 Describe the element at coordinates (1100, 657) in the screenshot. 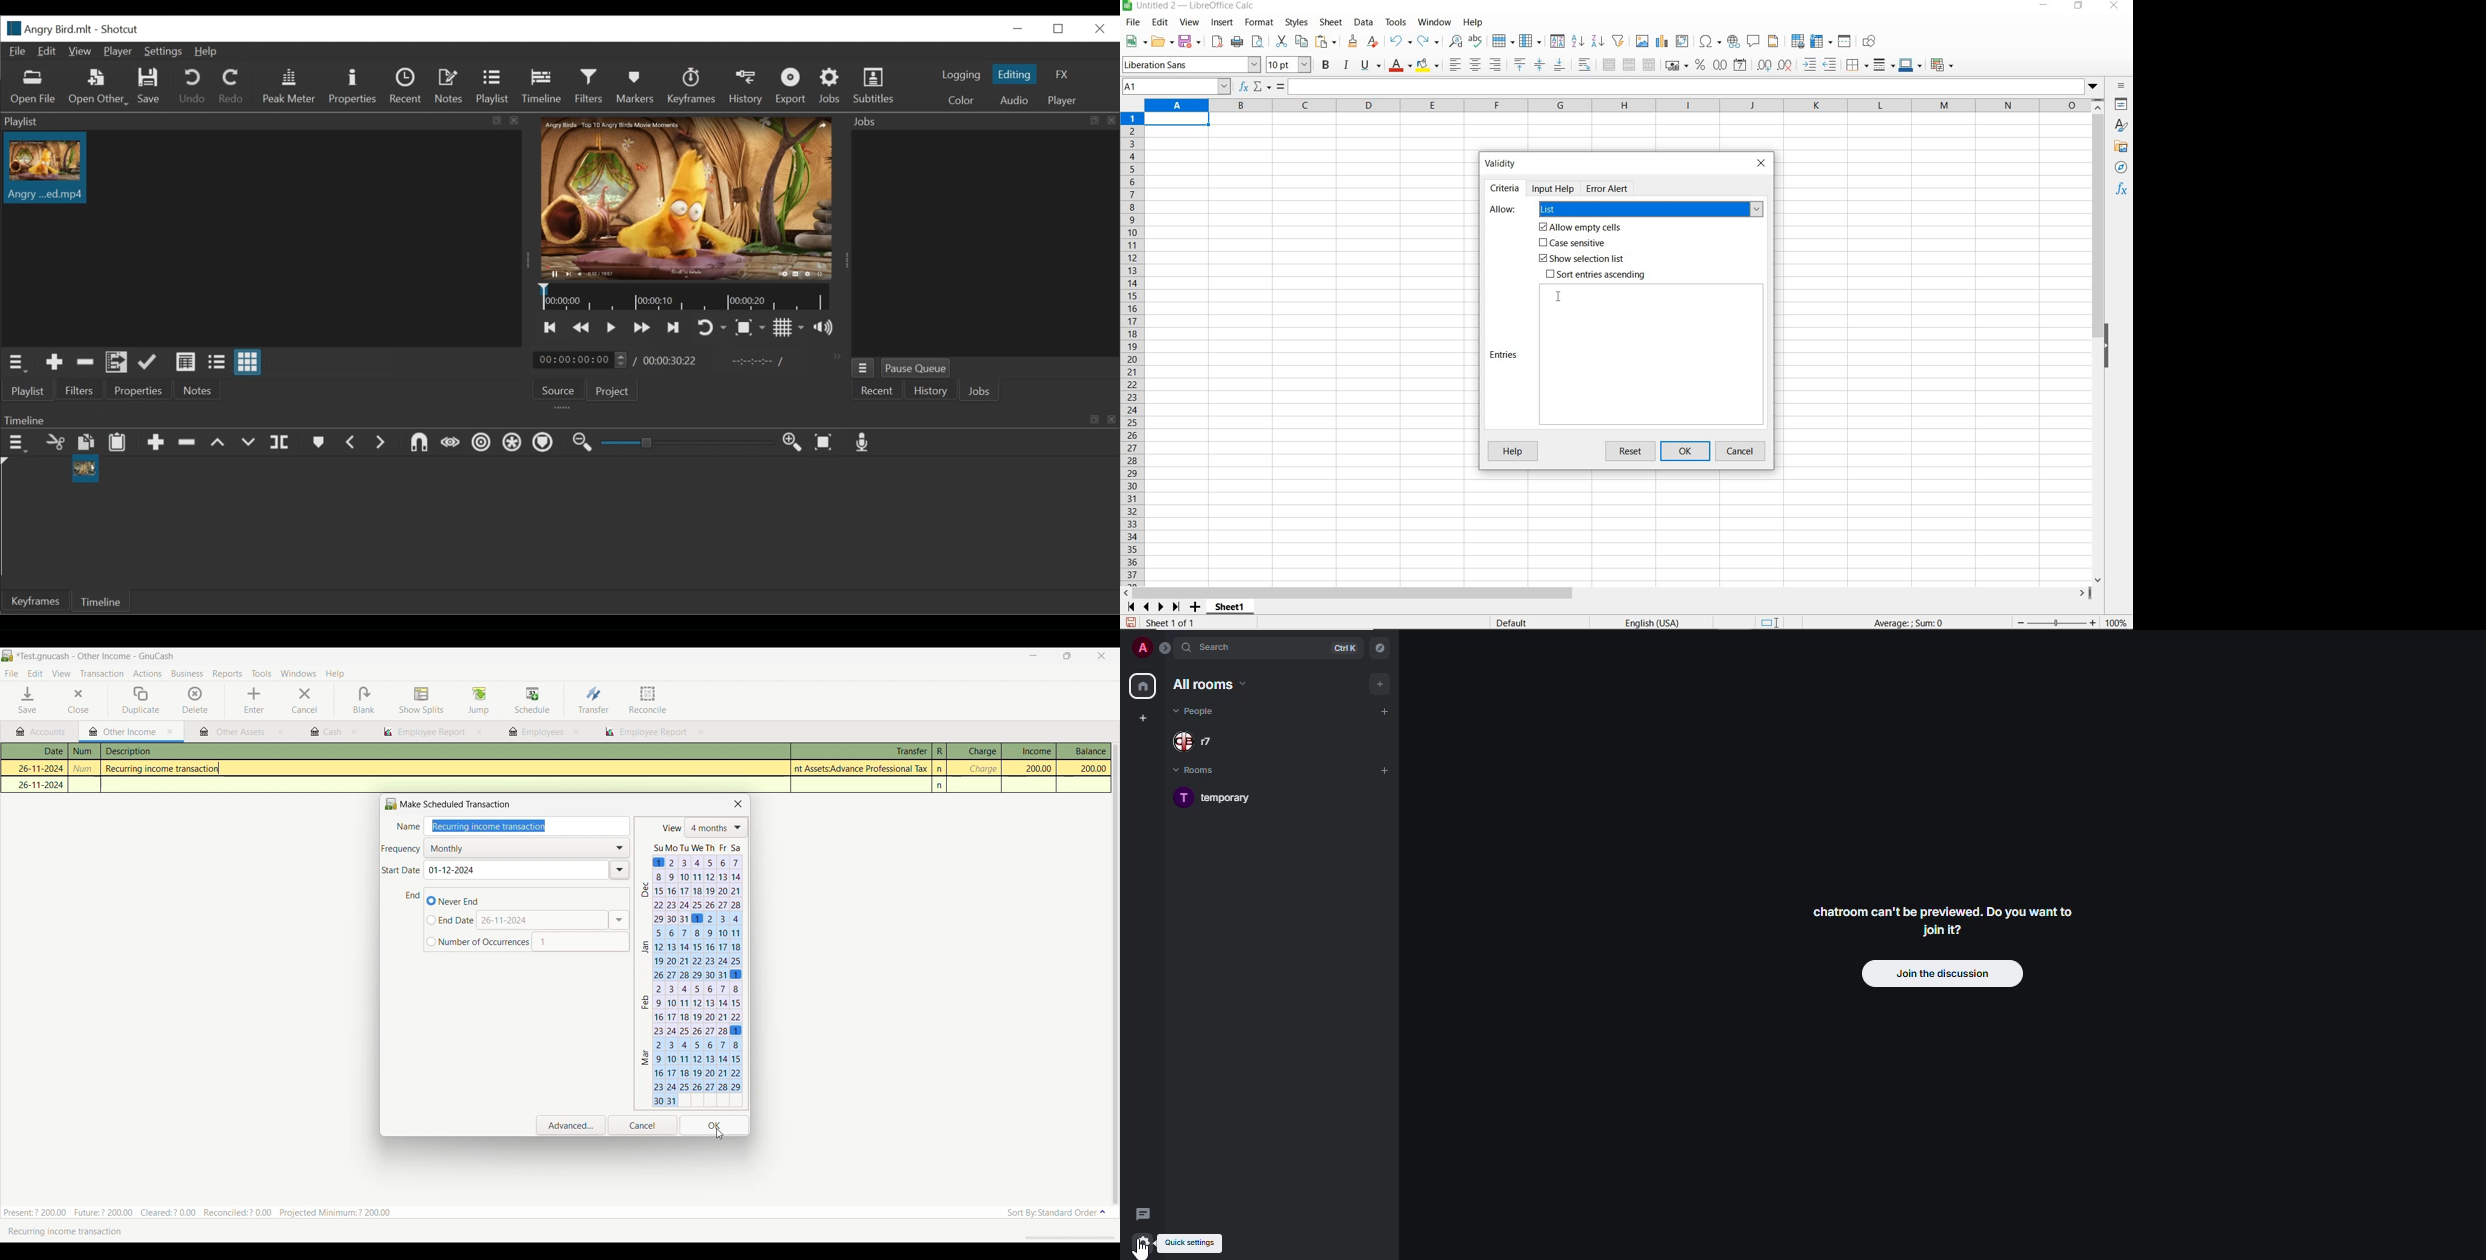

I see `Close interface` at that location.